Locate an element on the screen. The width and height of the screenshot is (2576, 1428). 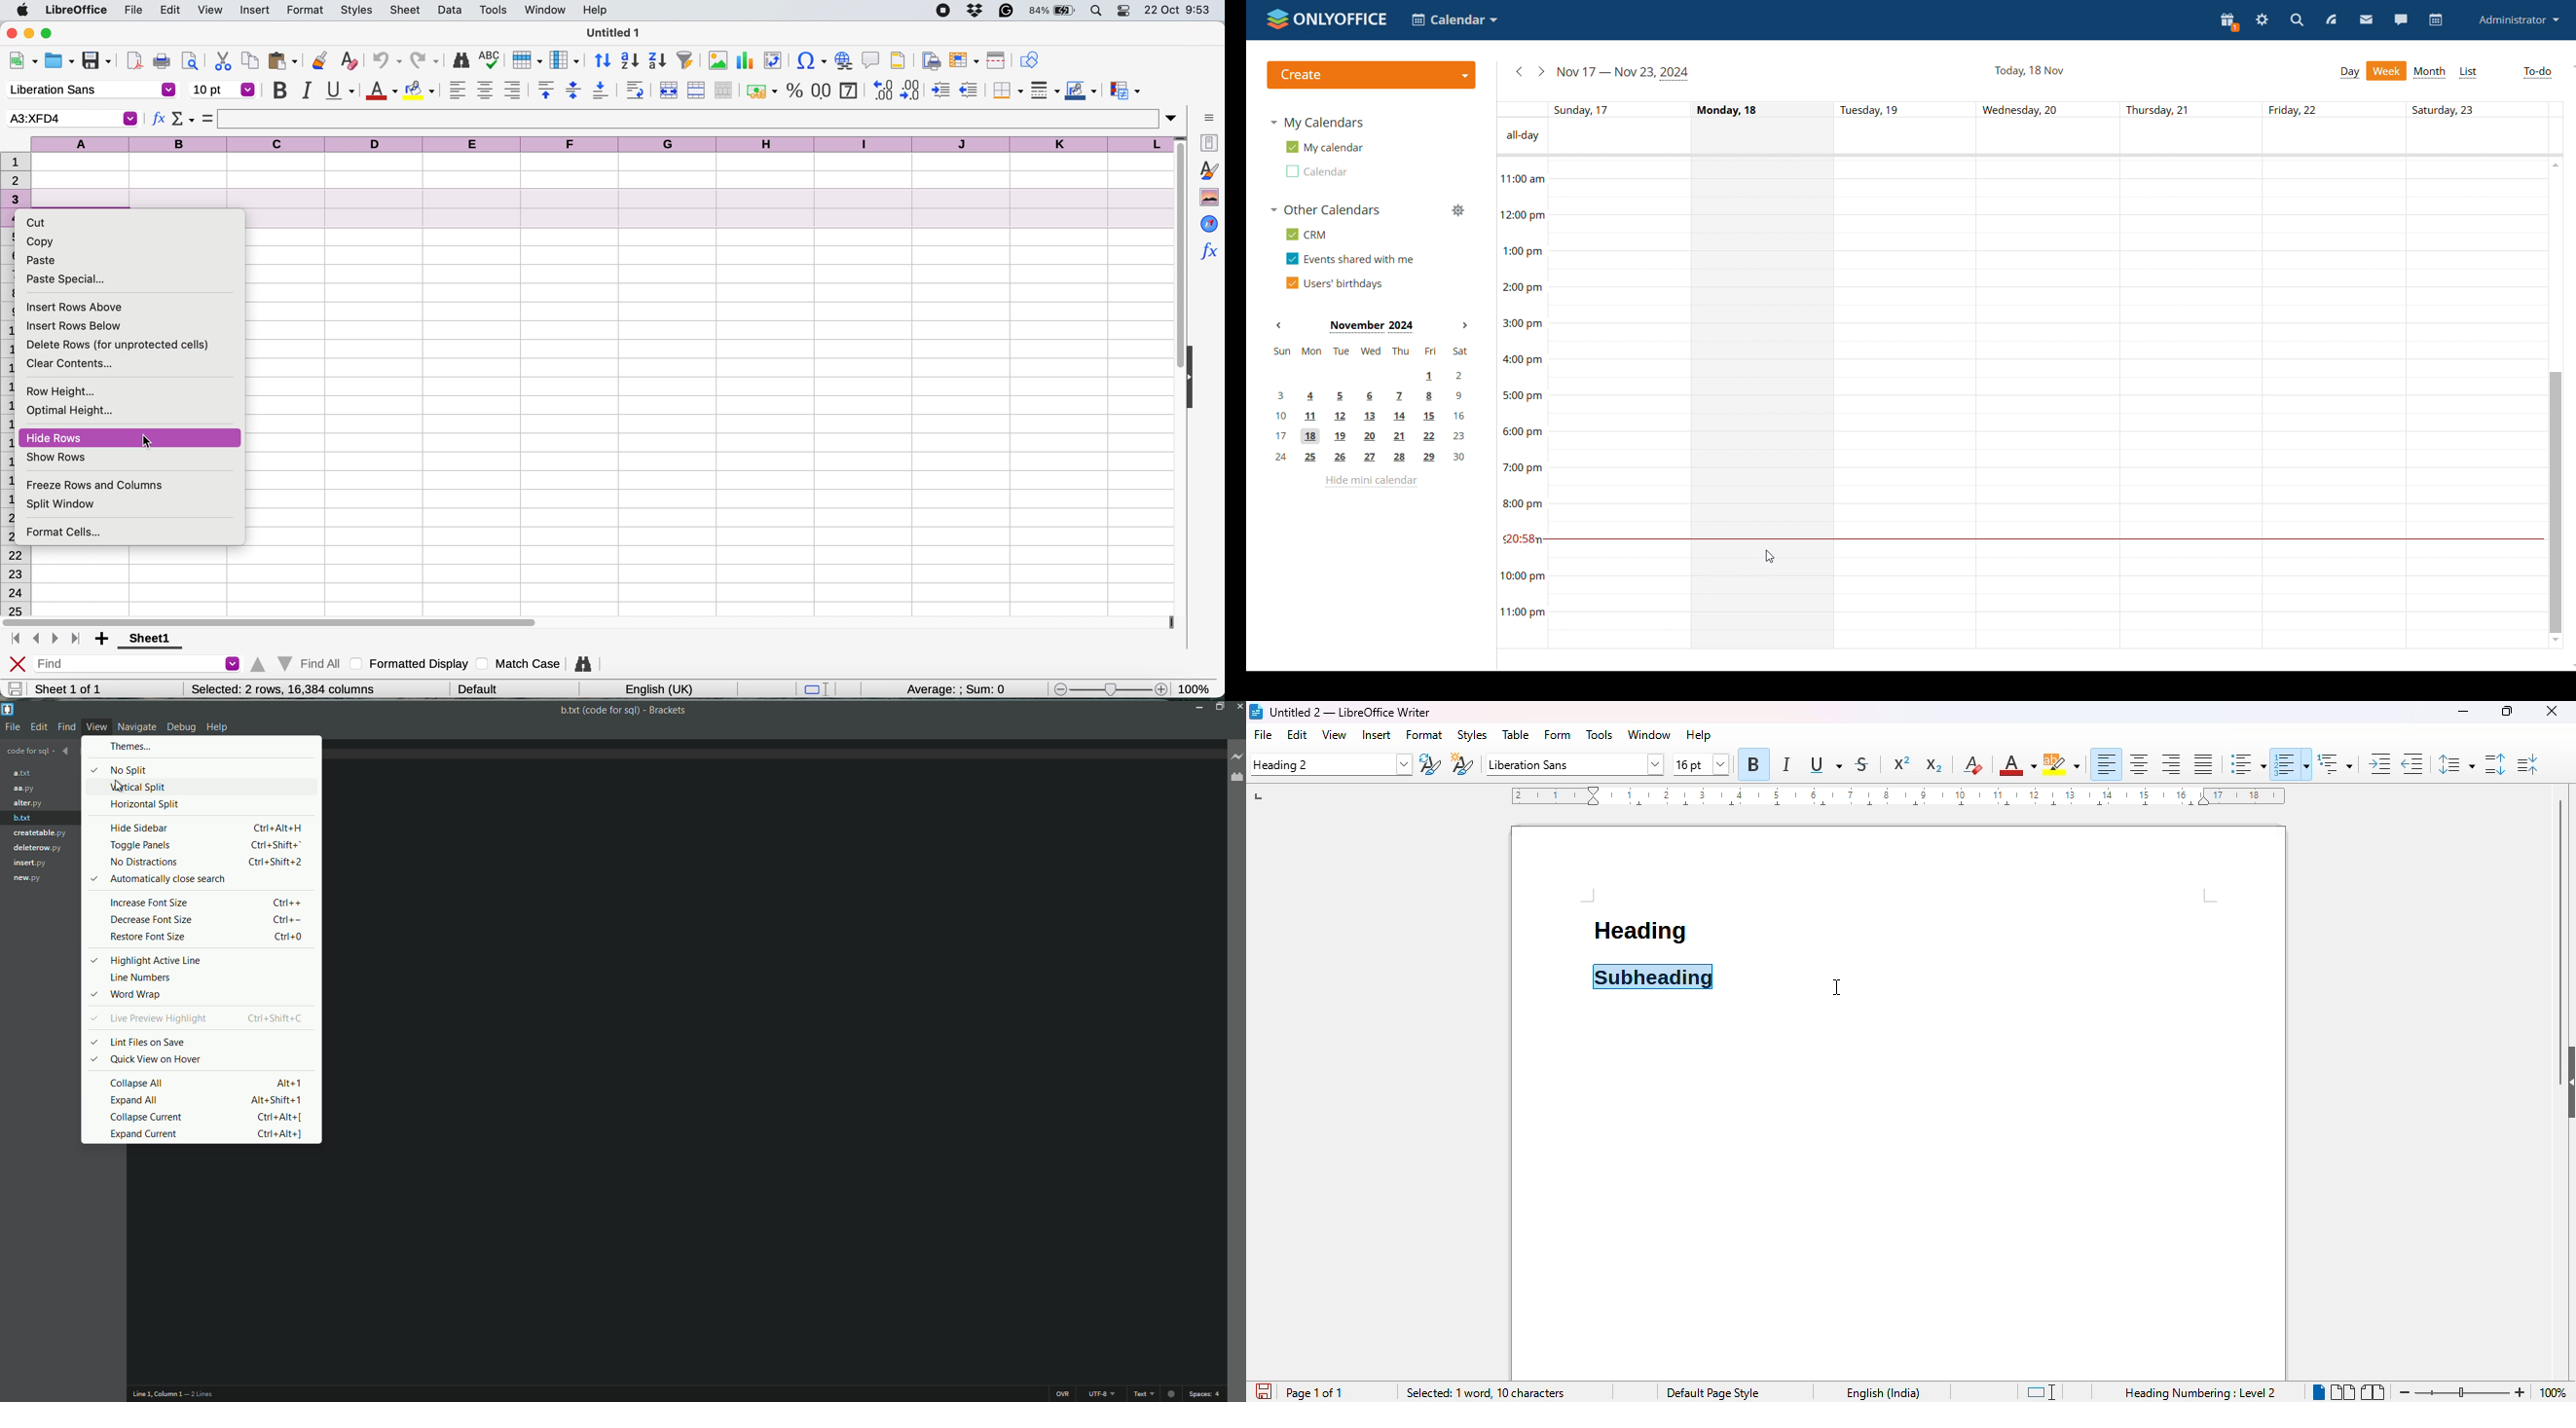
Selected is located at coordinates (93, 878).